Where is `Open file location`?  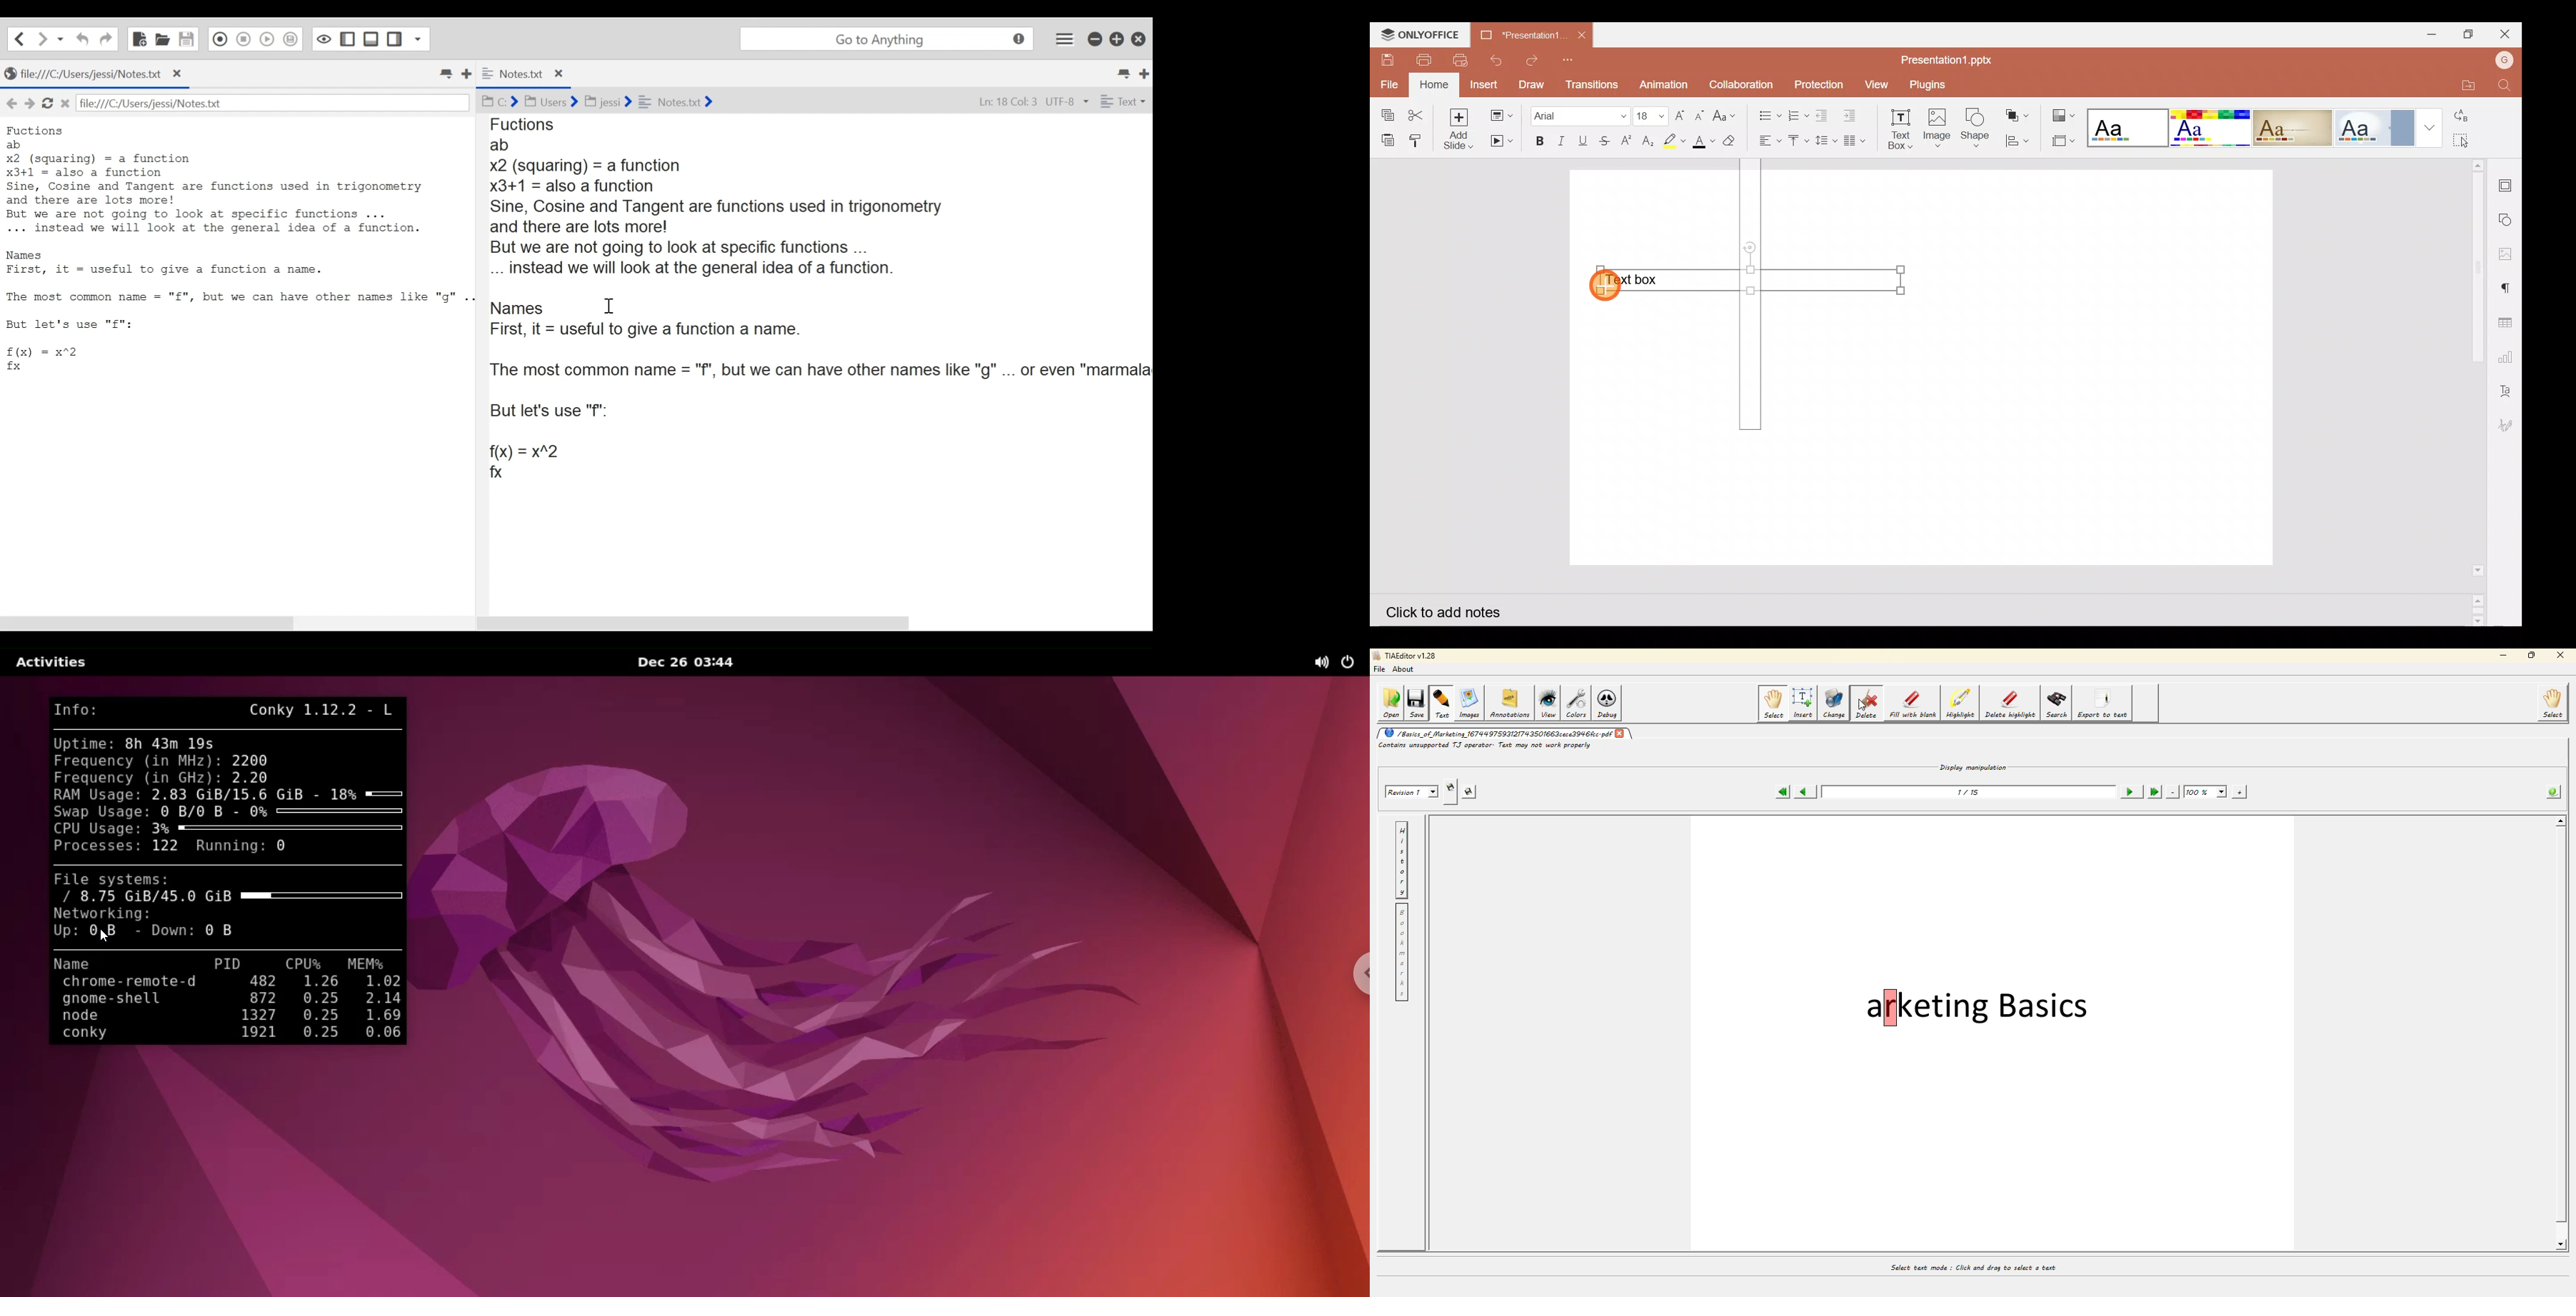
Open file location is located at coordinates (2461, 84).